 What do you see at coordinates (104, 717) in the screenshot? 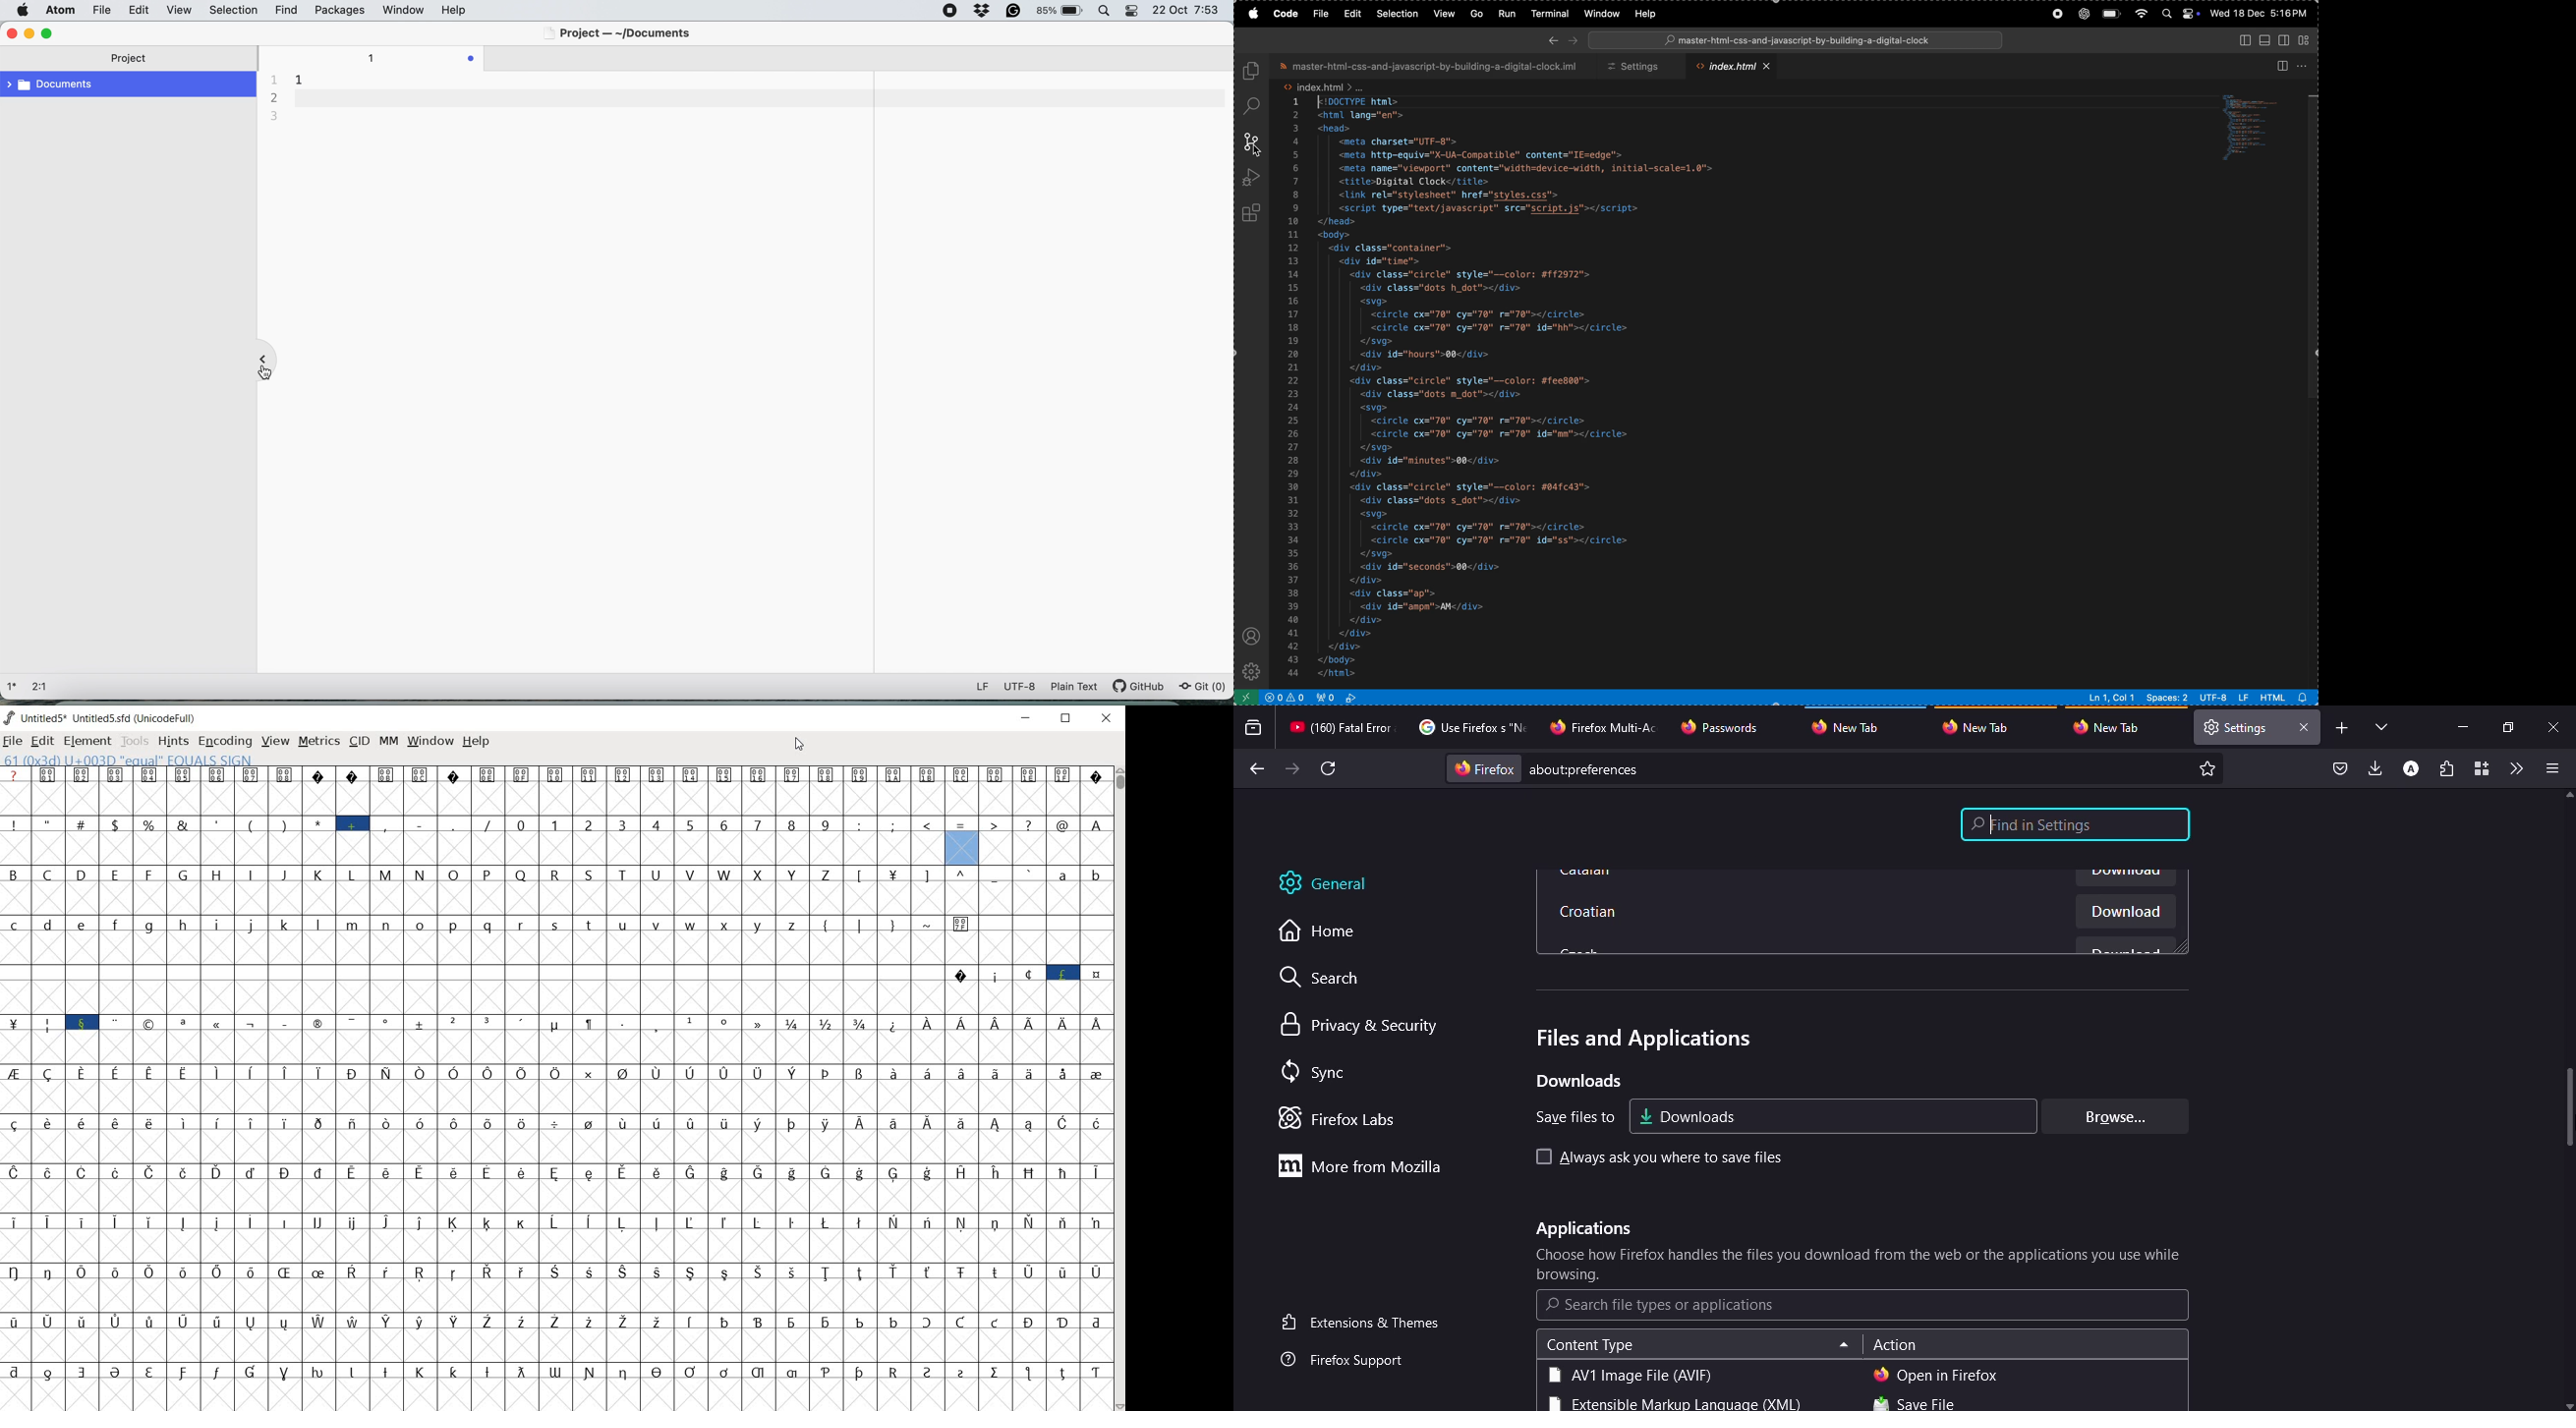
I see `UNTITLED5* UNTITLED5.SFD (UNICODEFULL)` at bounding box center [104, 717].